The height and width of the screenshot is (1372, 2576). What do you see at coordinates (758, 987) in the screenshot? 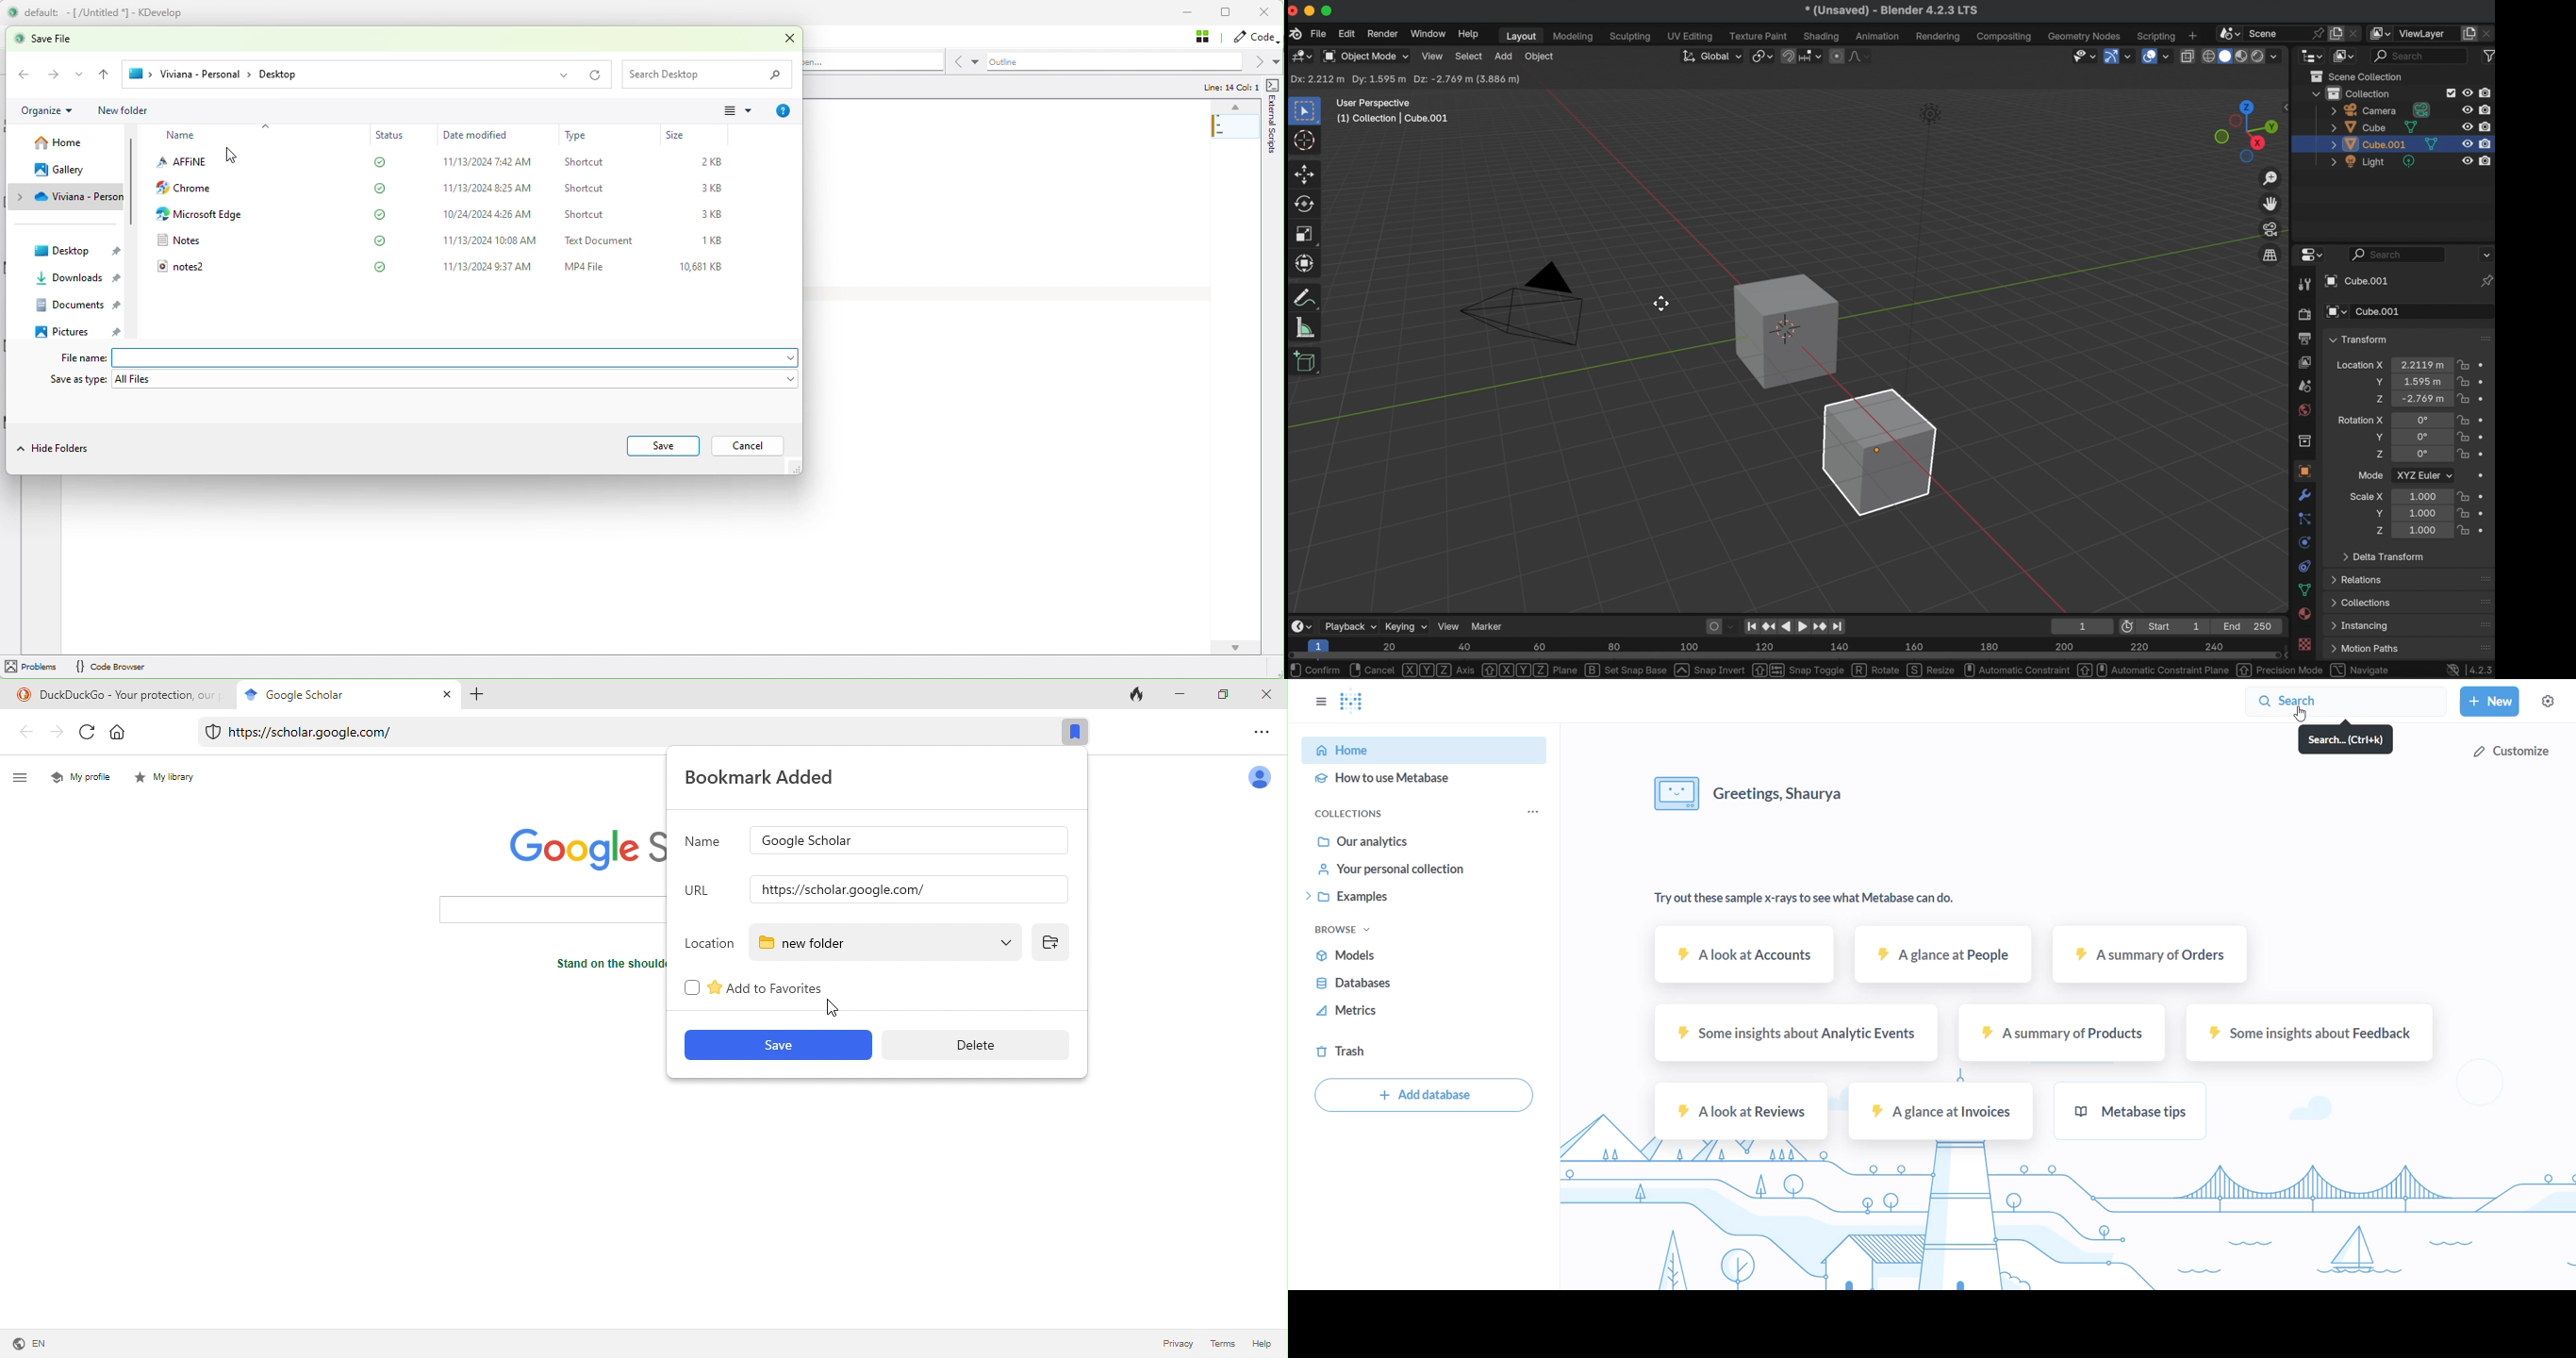
I see `add to favourites` at bounding box center [758, 987].